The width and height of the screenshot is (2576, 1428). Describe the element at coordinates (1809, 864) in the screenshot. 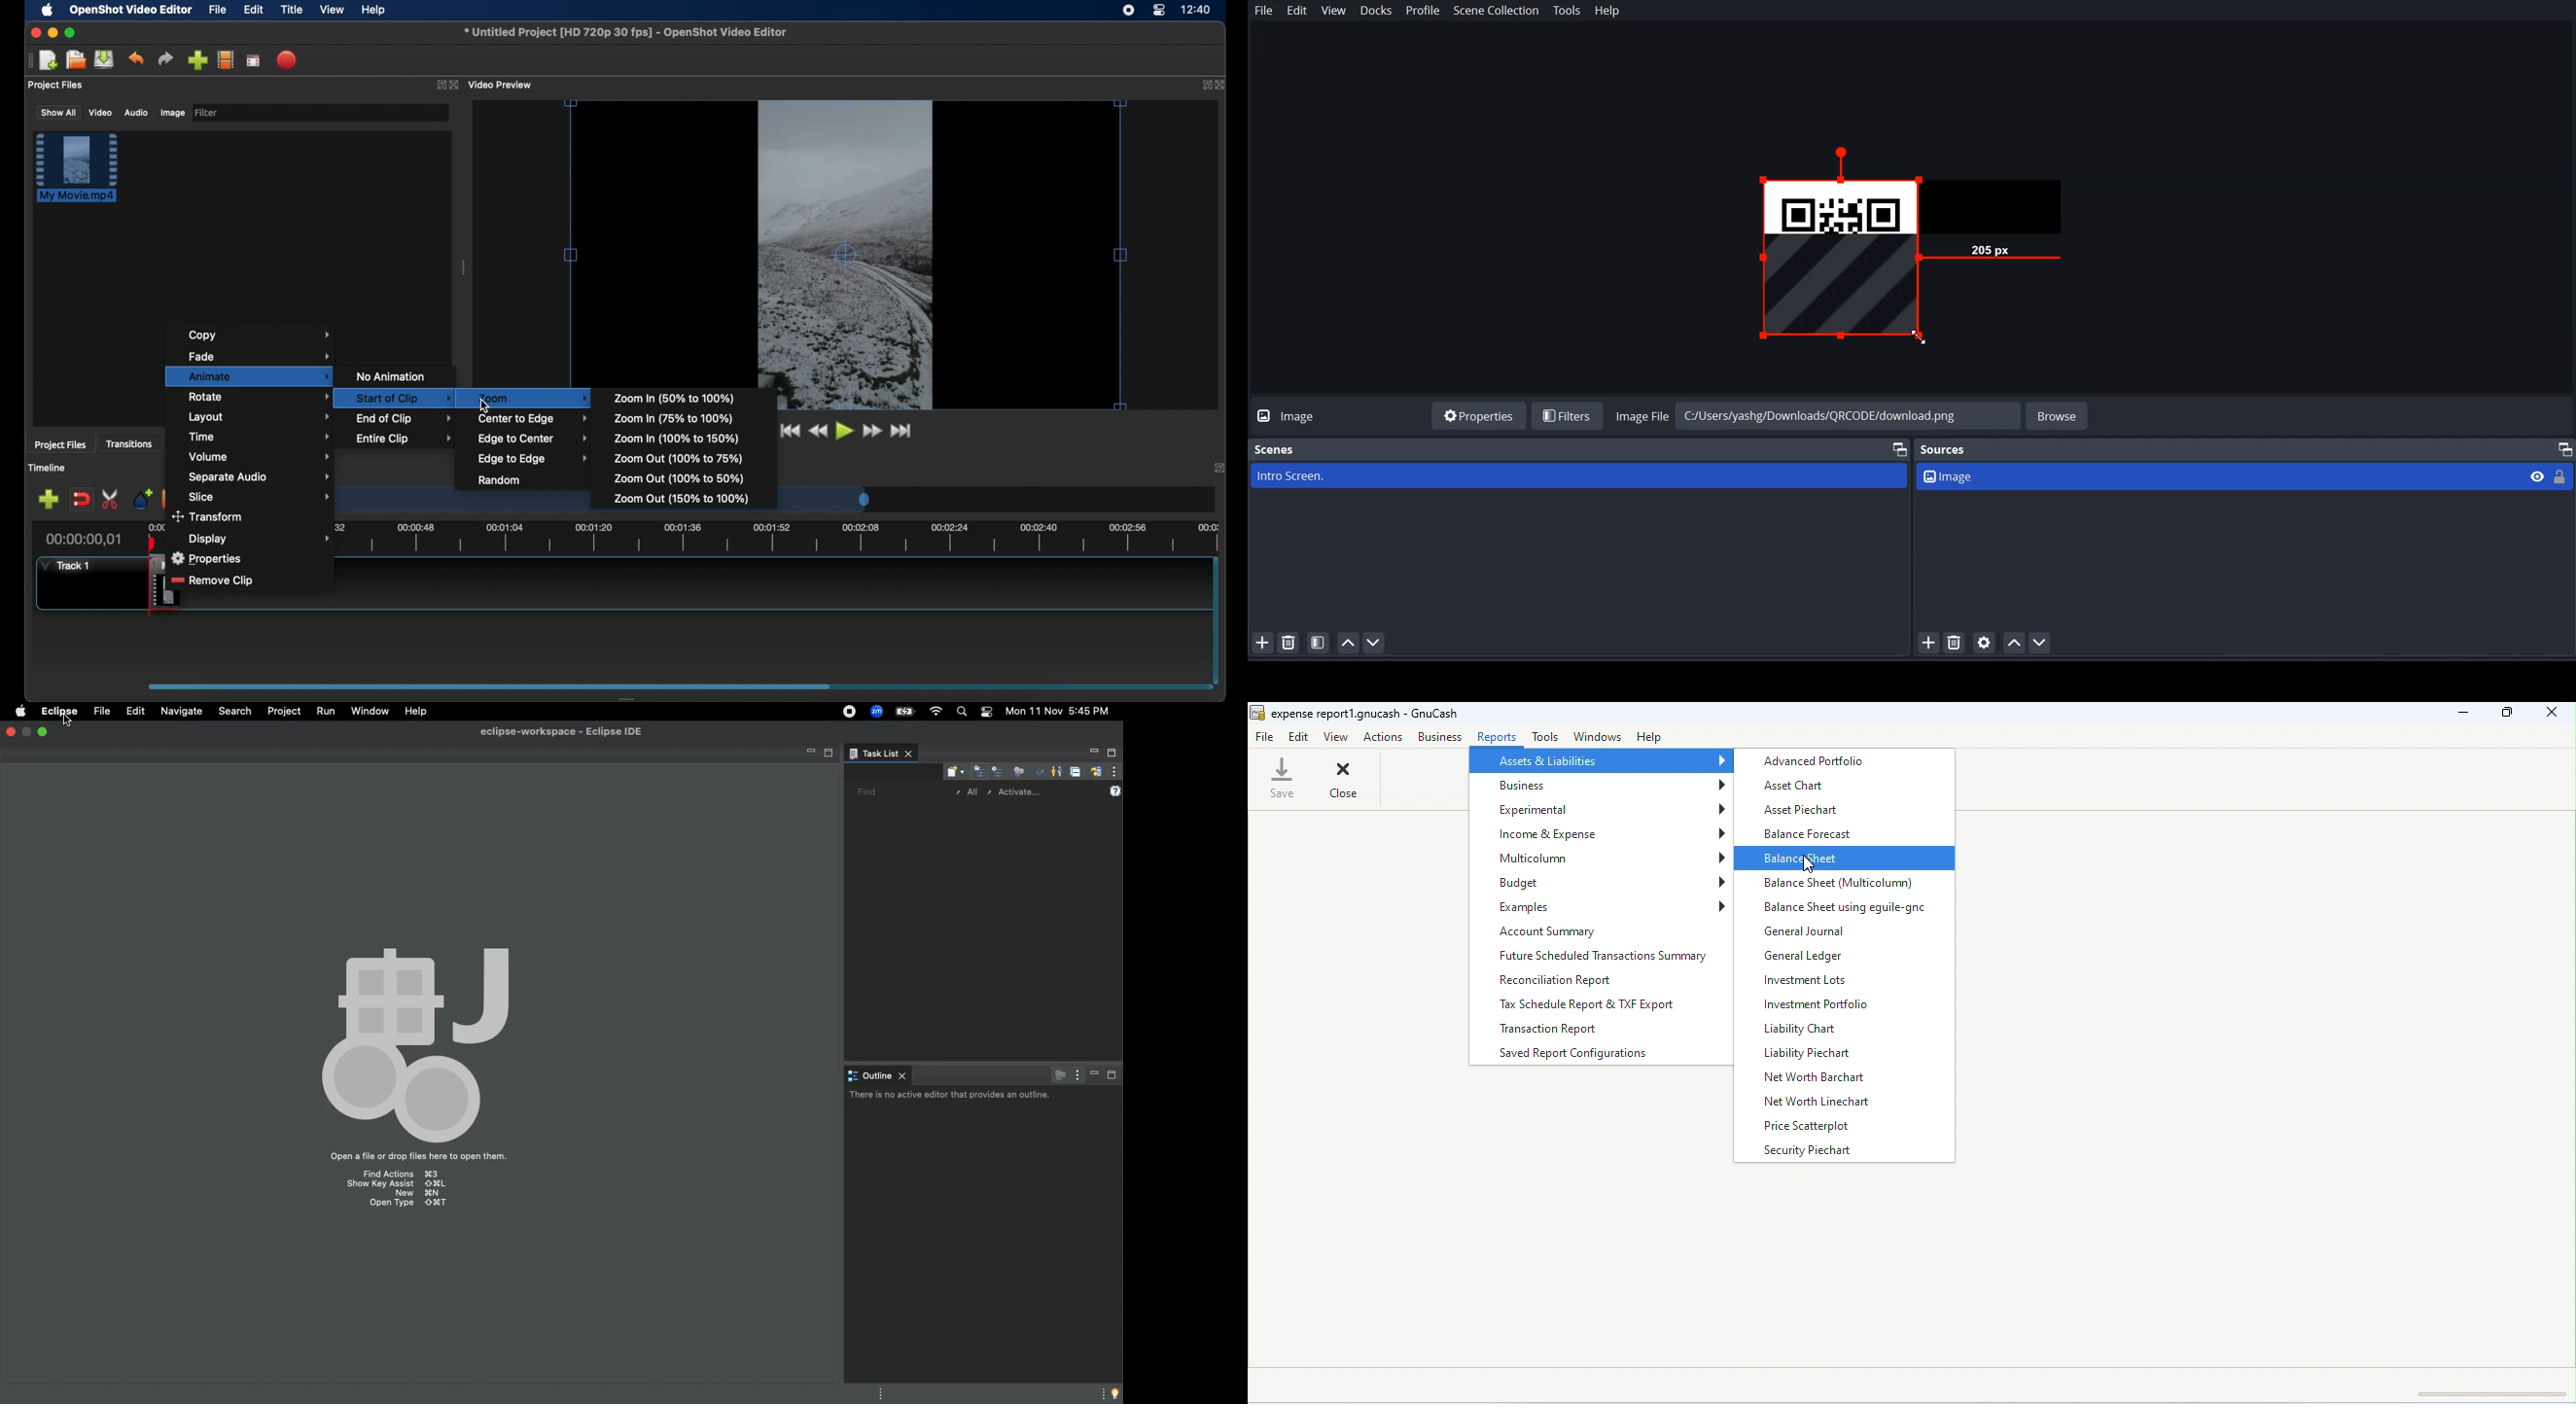

I see `cursor movement` at that location.